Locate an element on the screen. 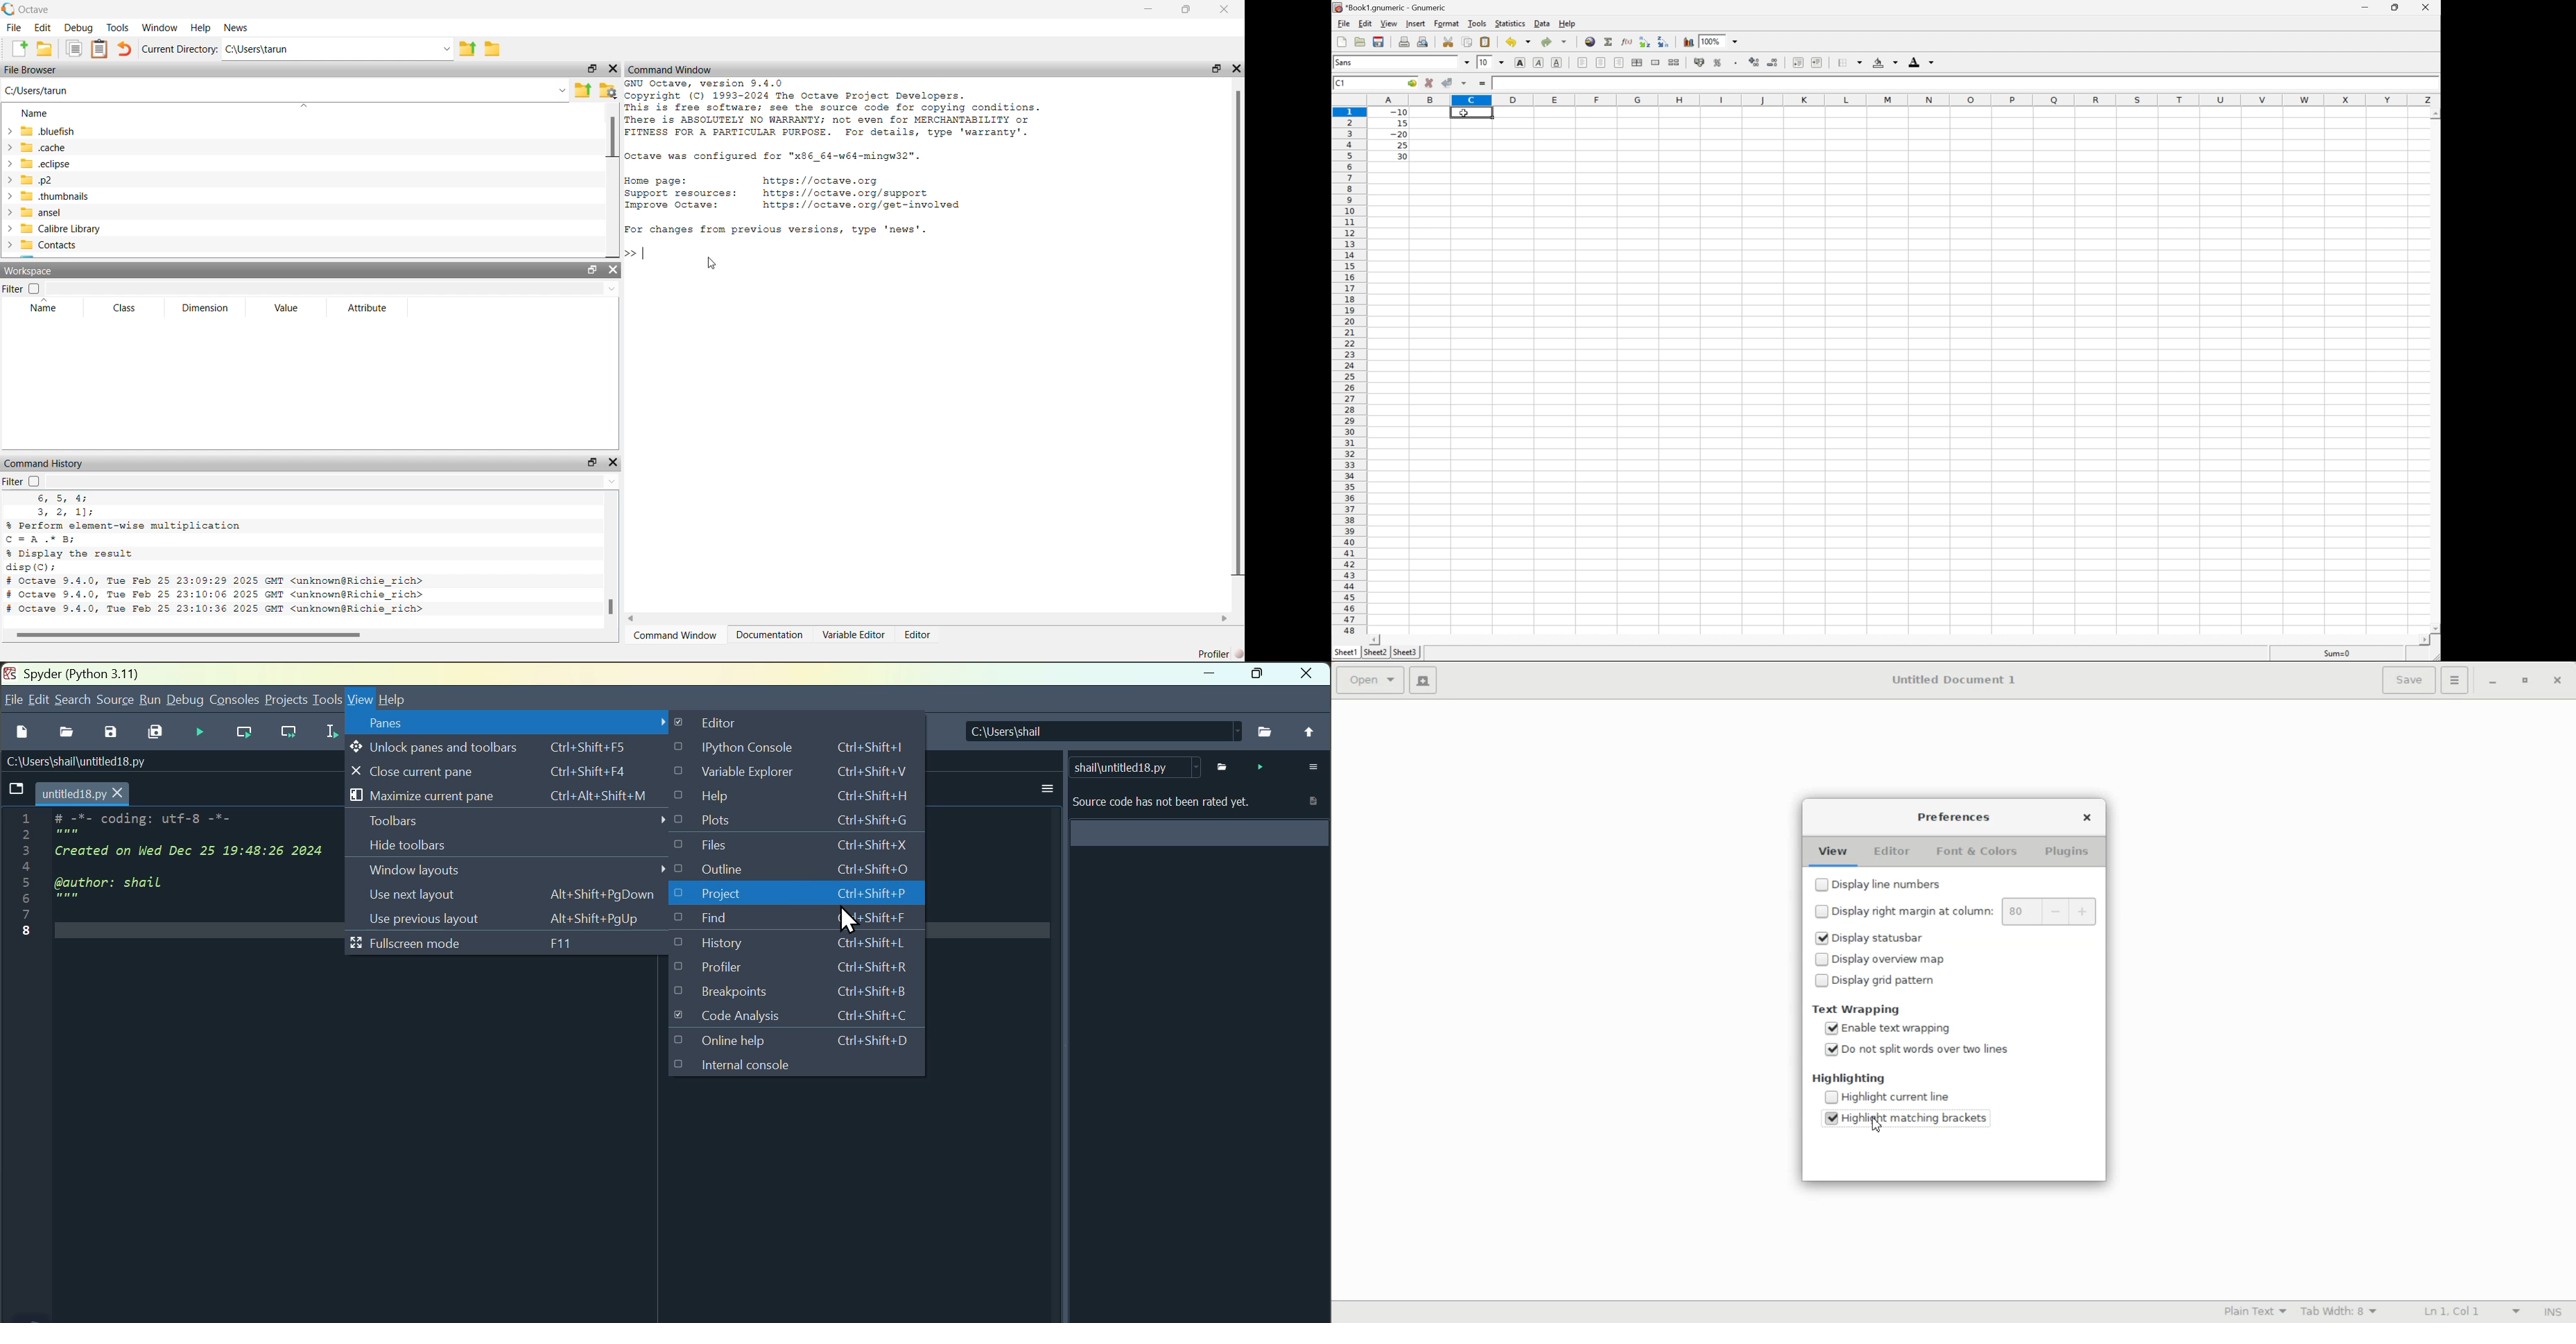  Increase the number of decimals displayed is located at coordinates (1757, 63).